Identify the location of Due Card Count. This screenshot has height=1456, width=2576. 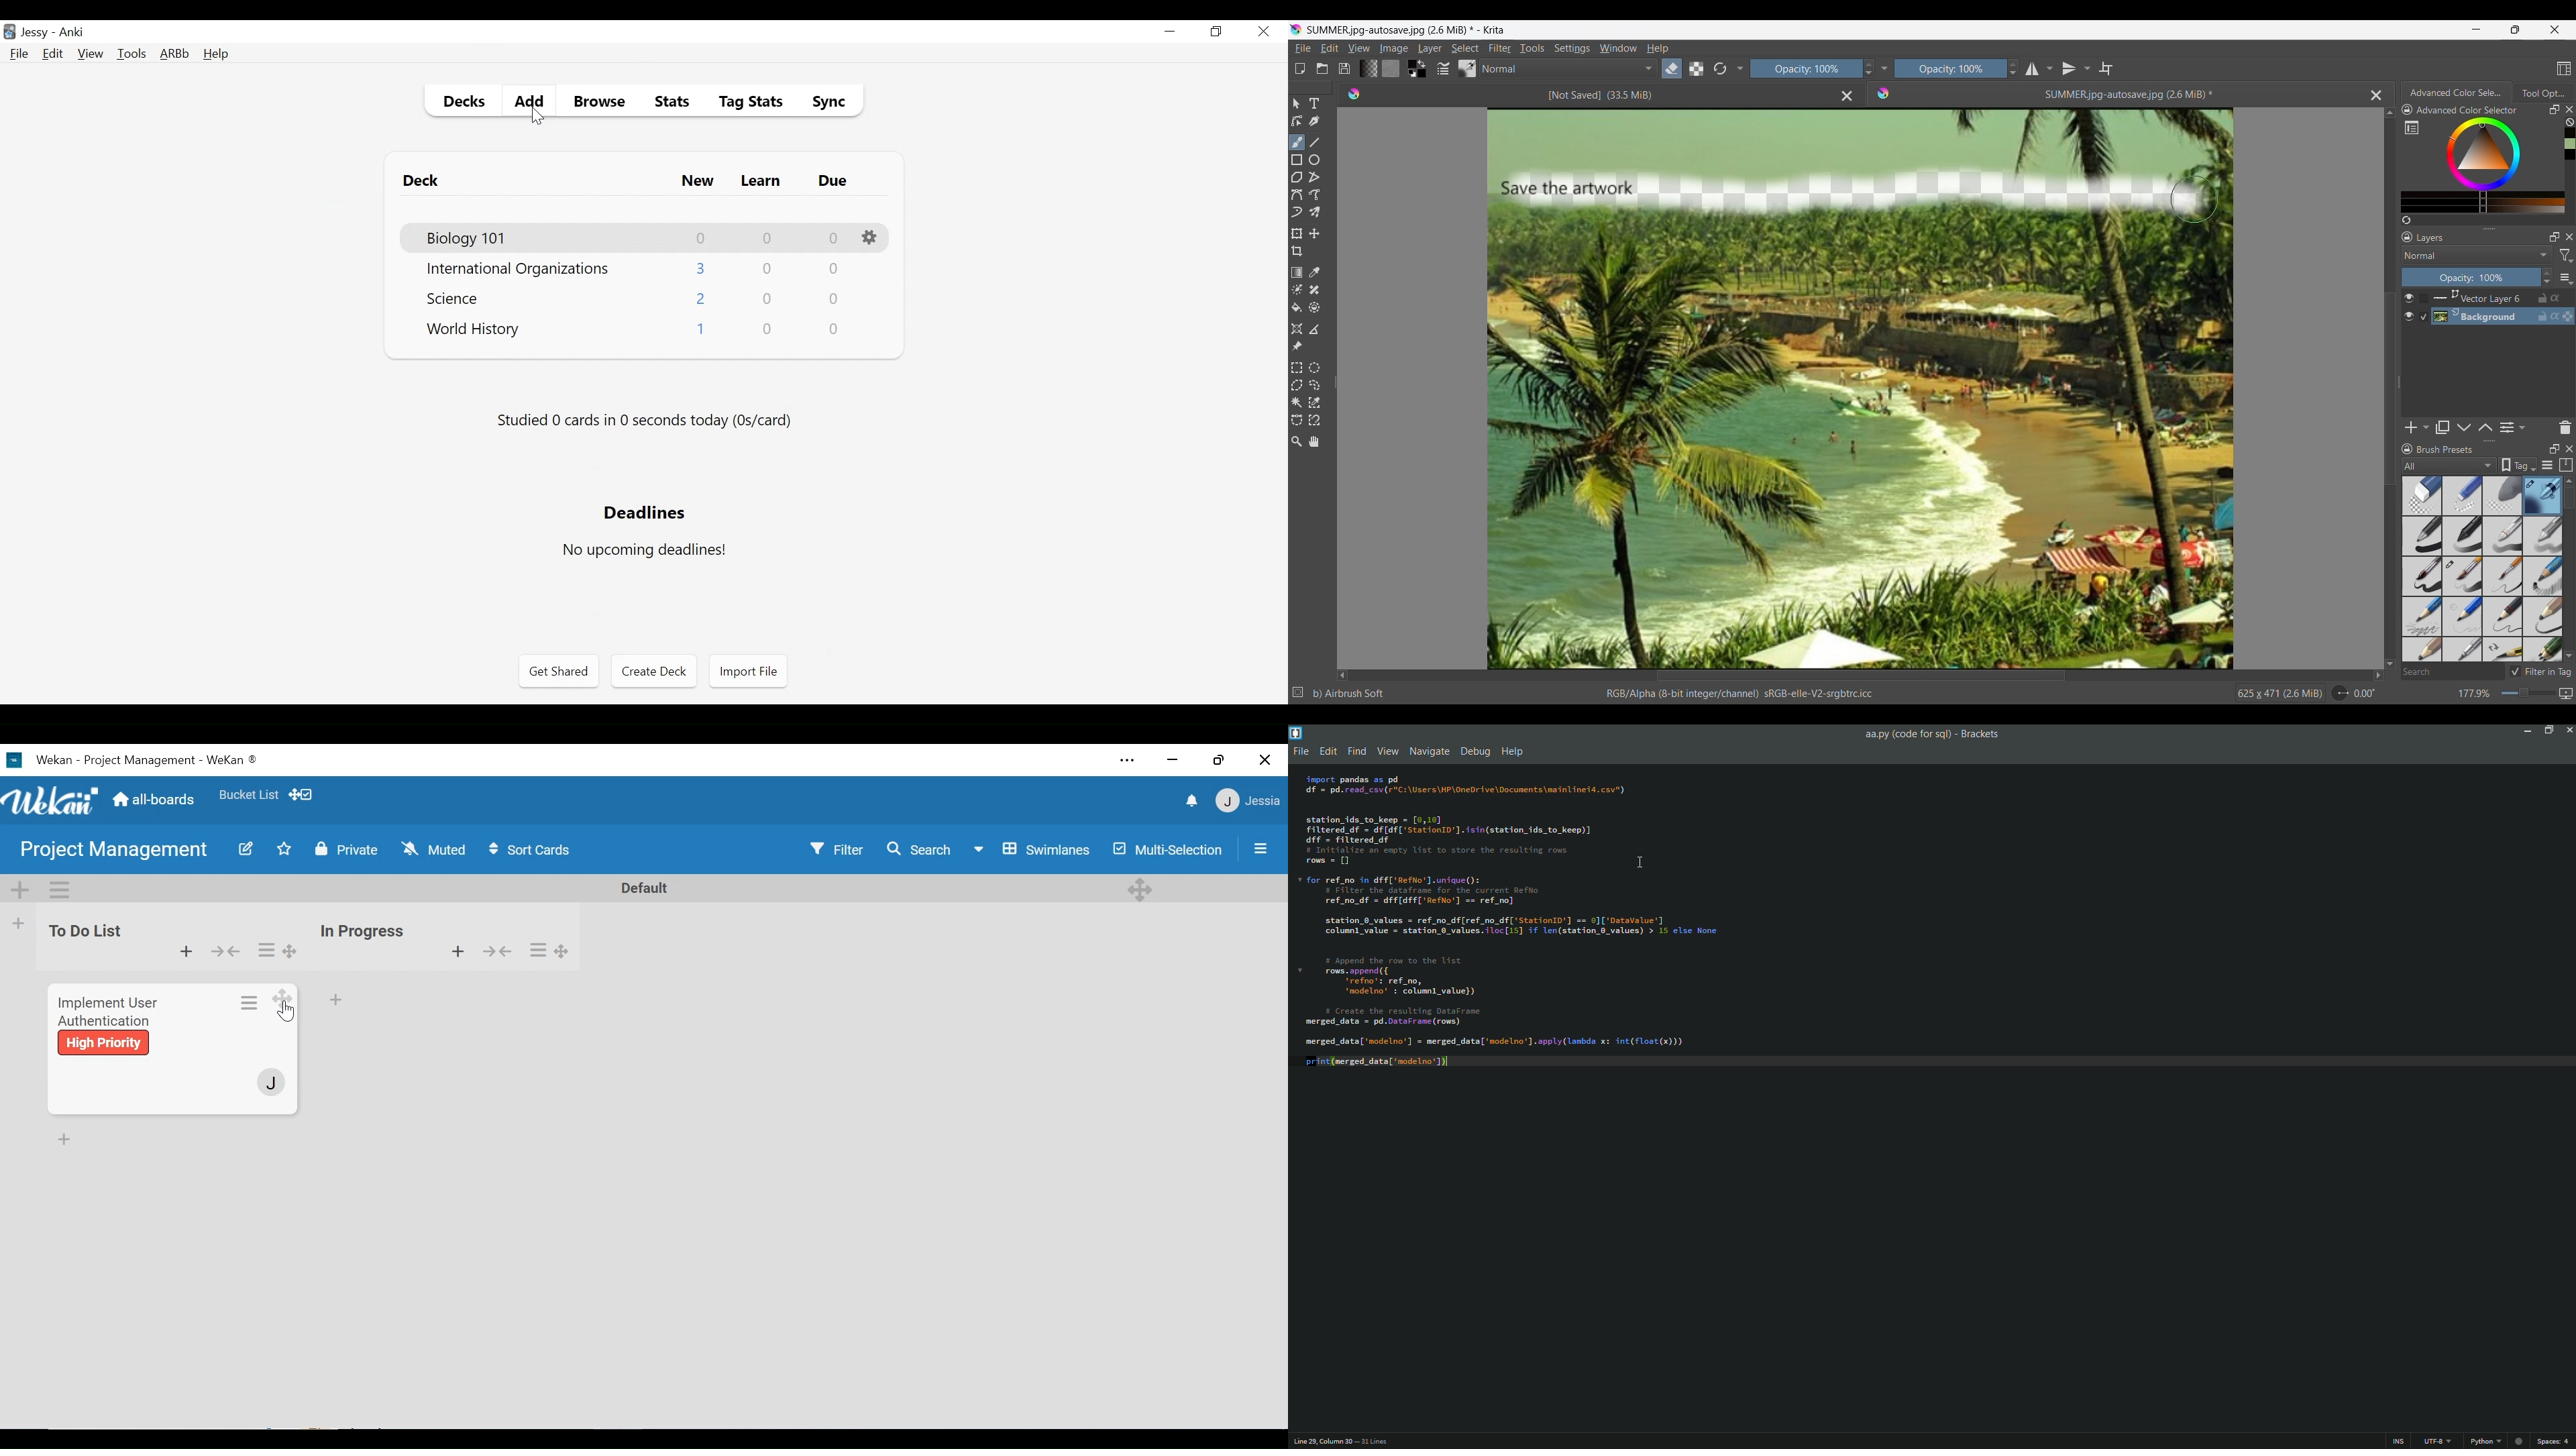
(835, 300).